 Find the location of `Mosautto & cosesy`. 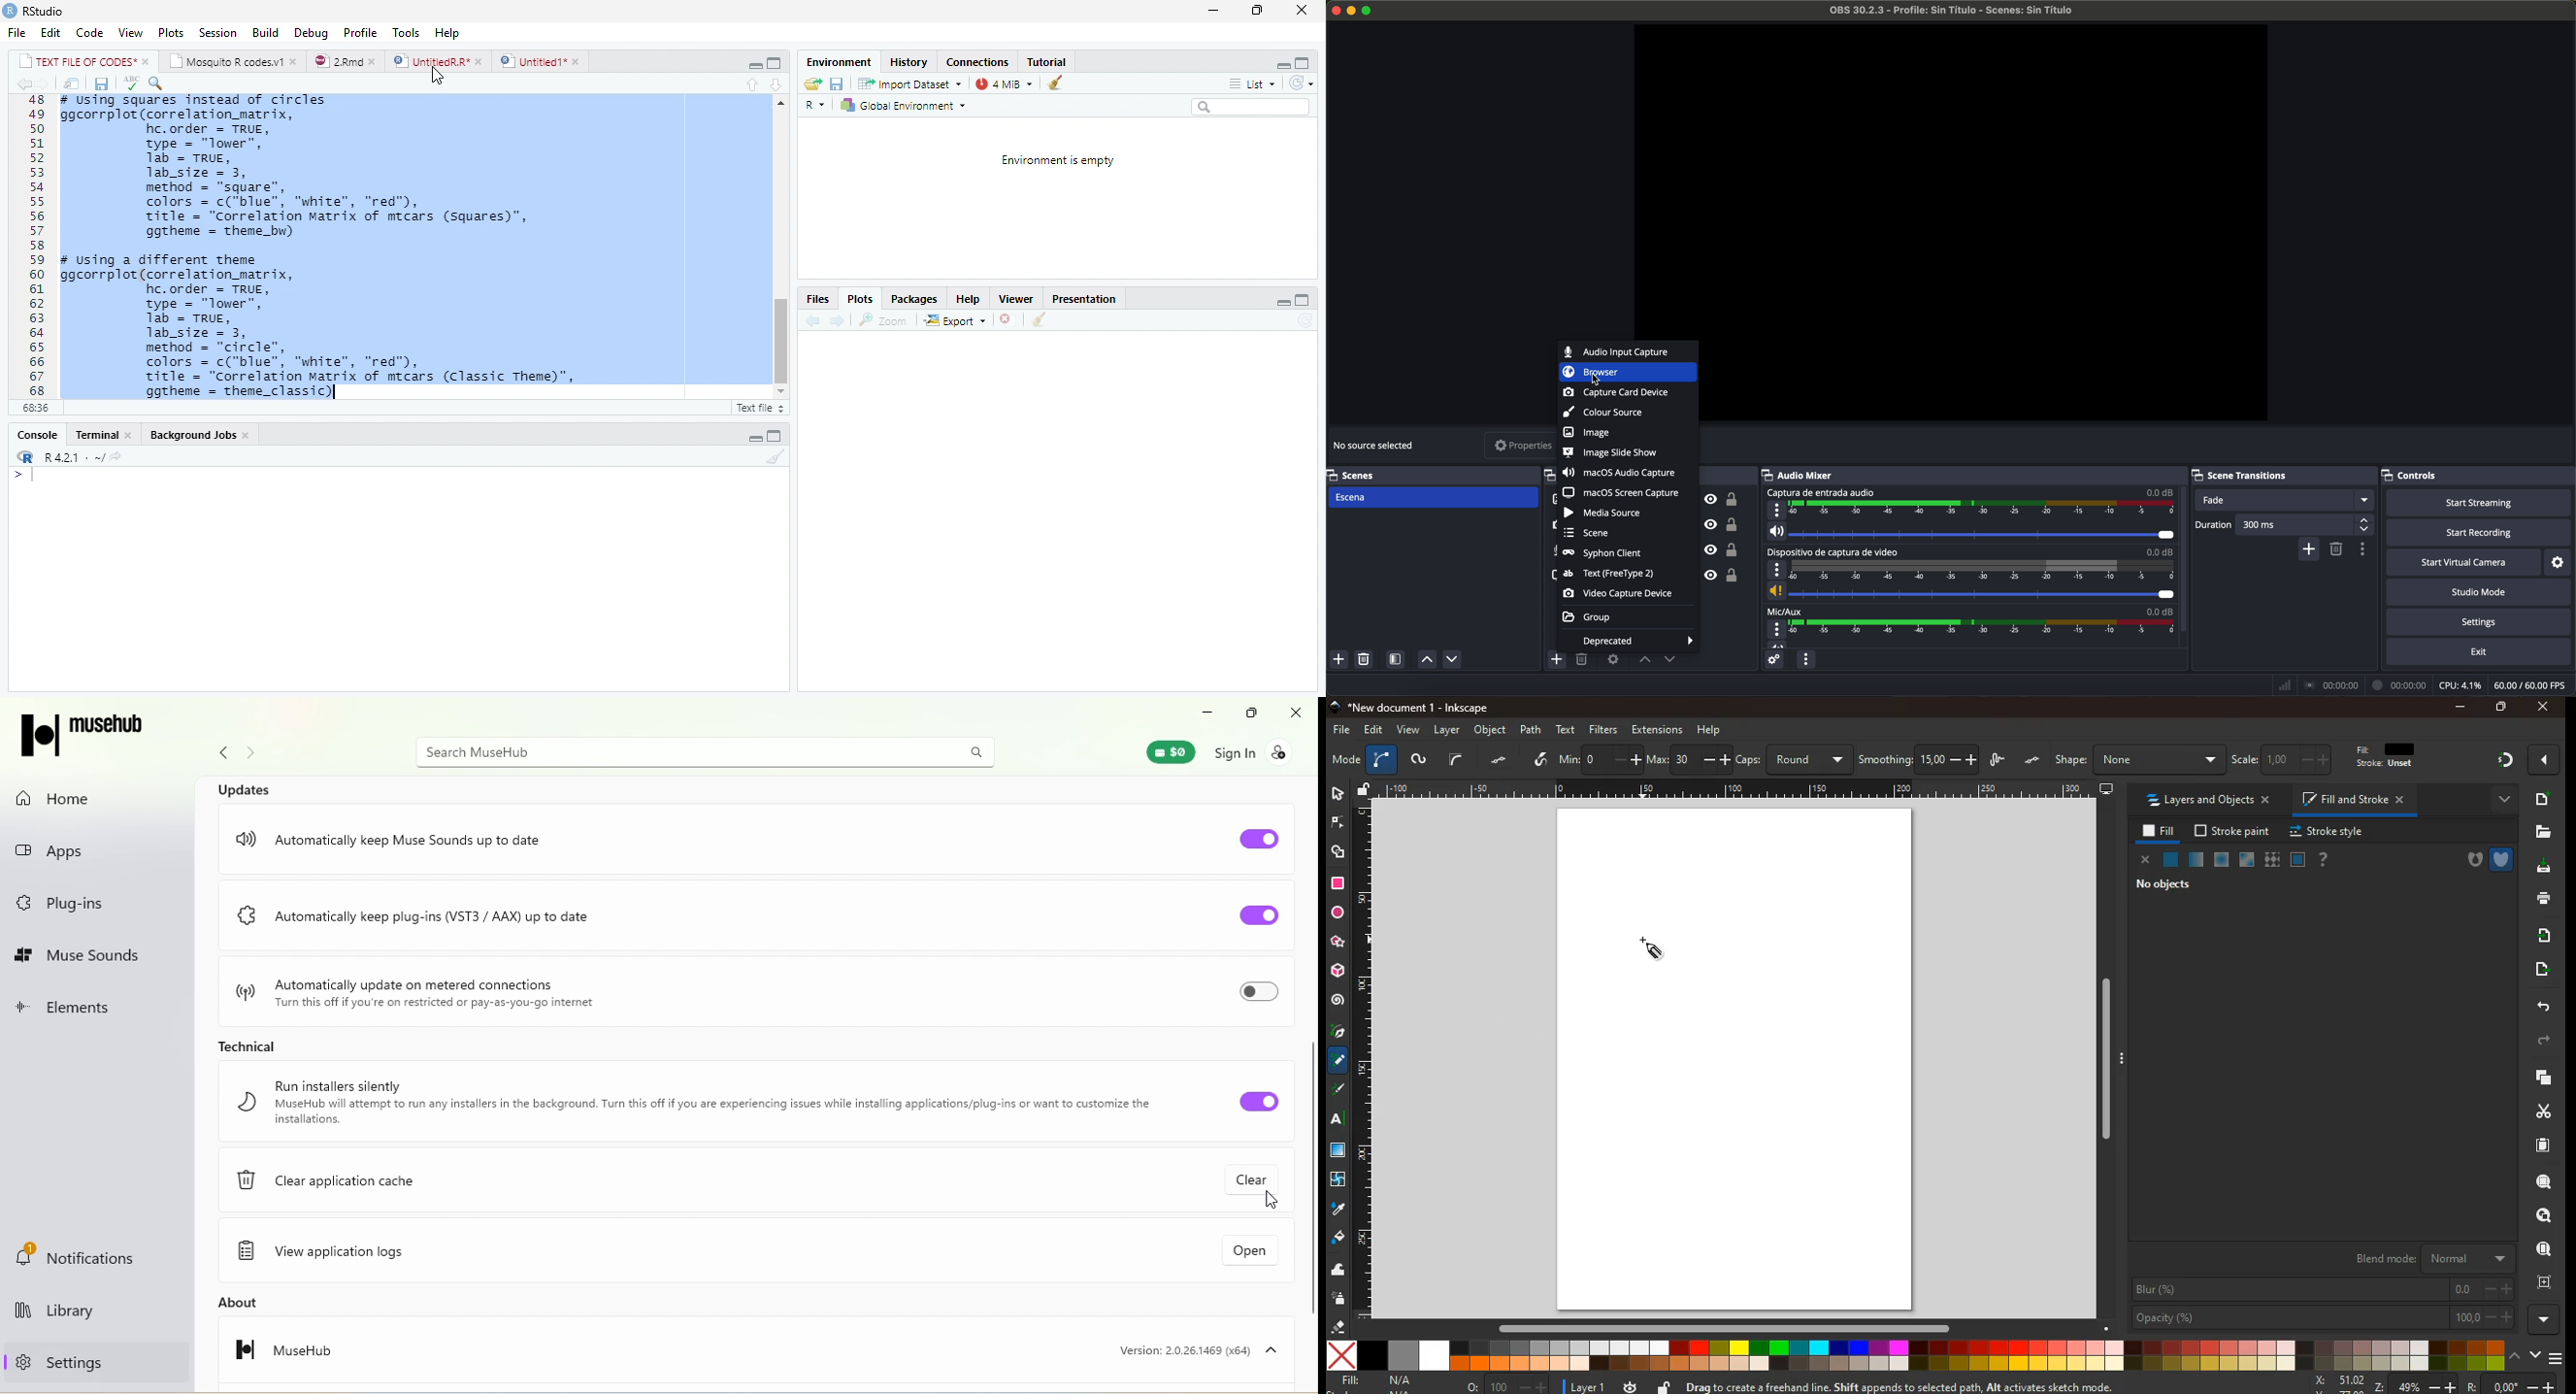

Mosautto & cosesy is located at coordinates (237, 62).